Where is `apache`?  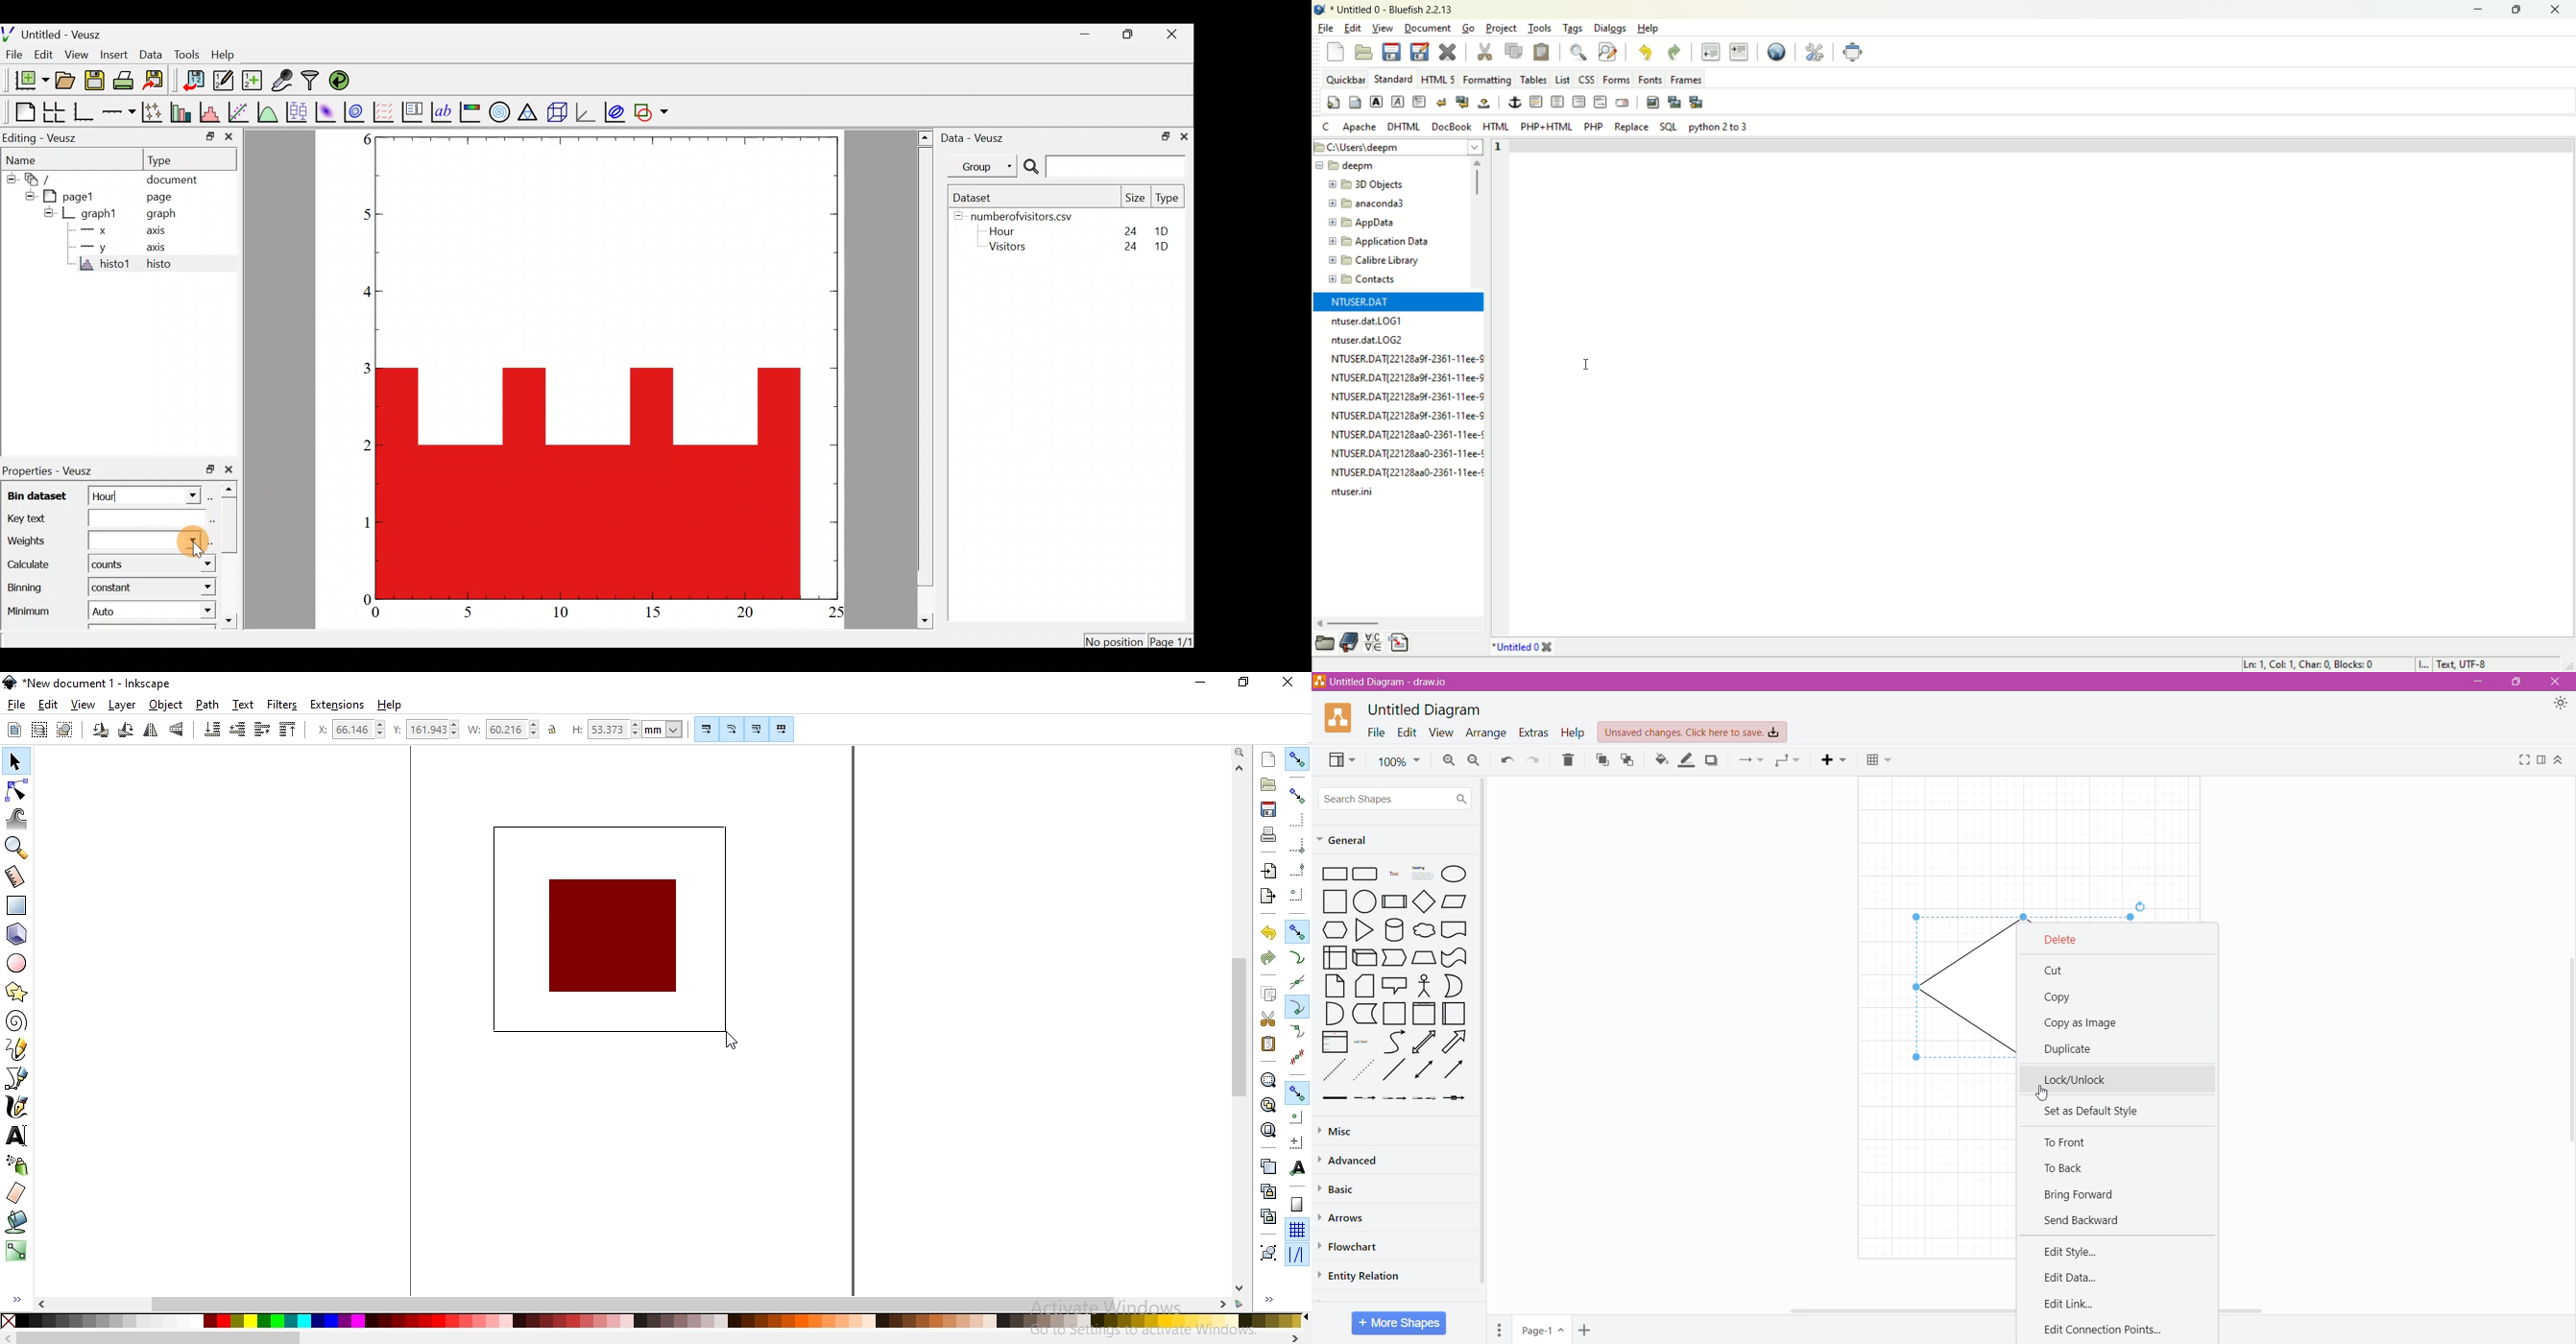
apache is located at coordinates (1361, 127).